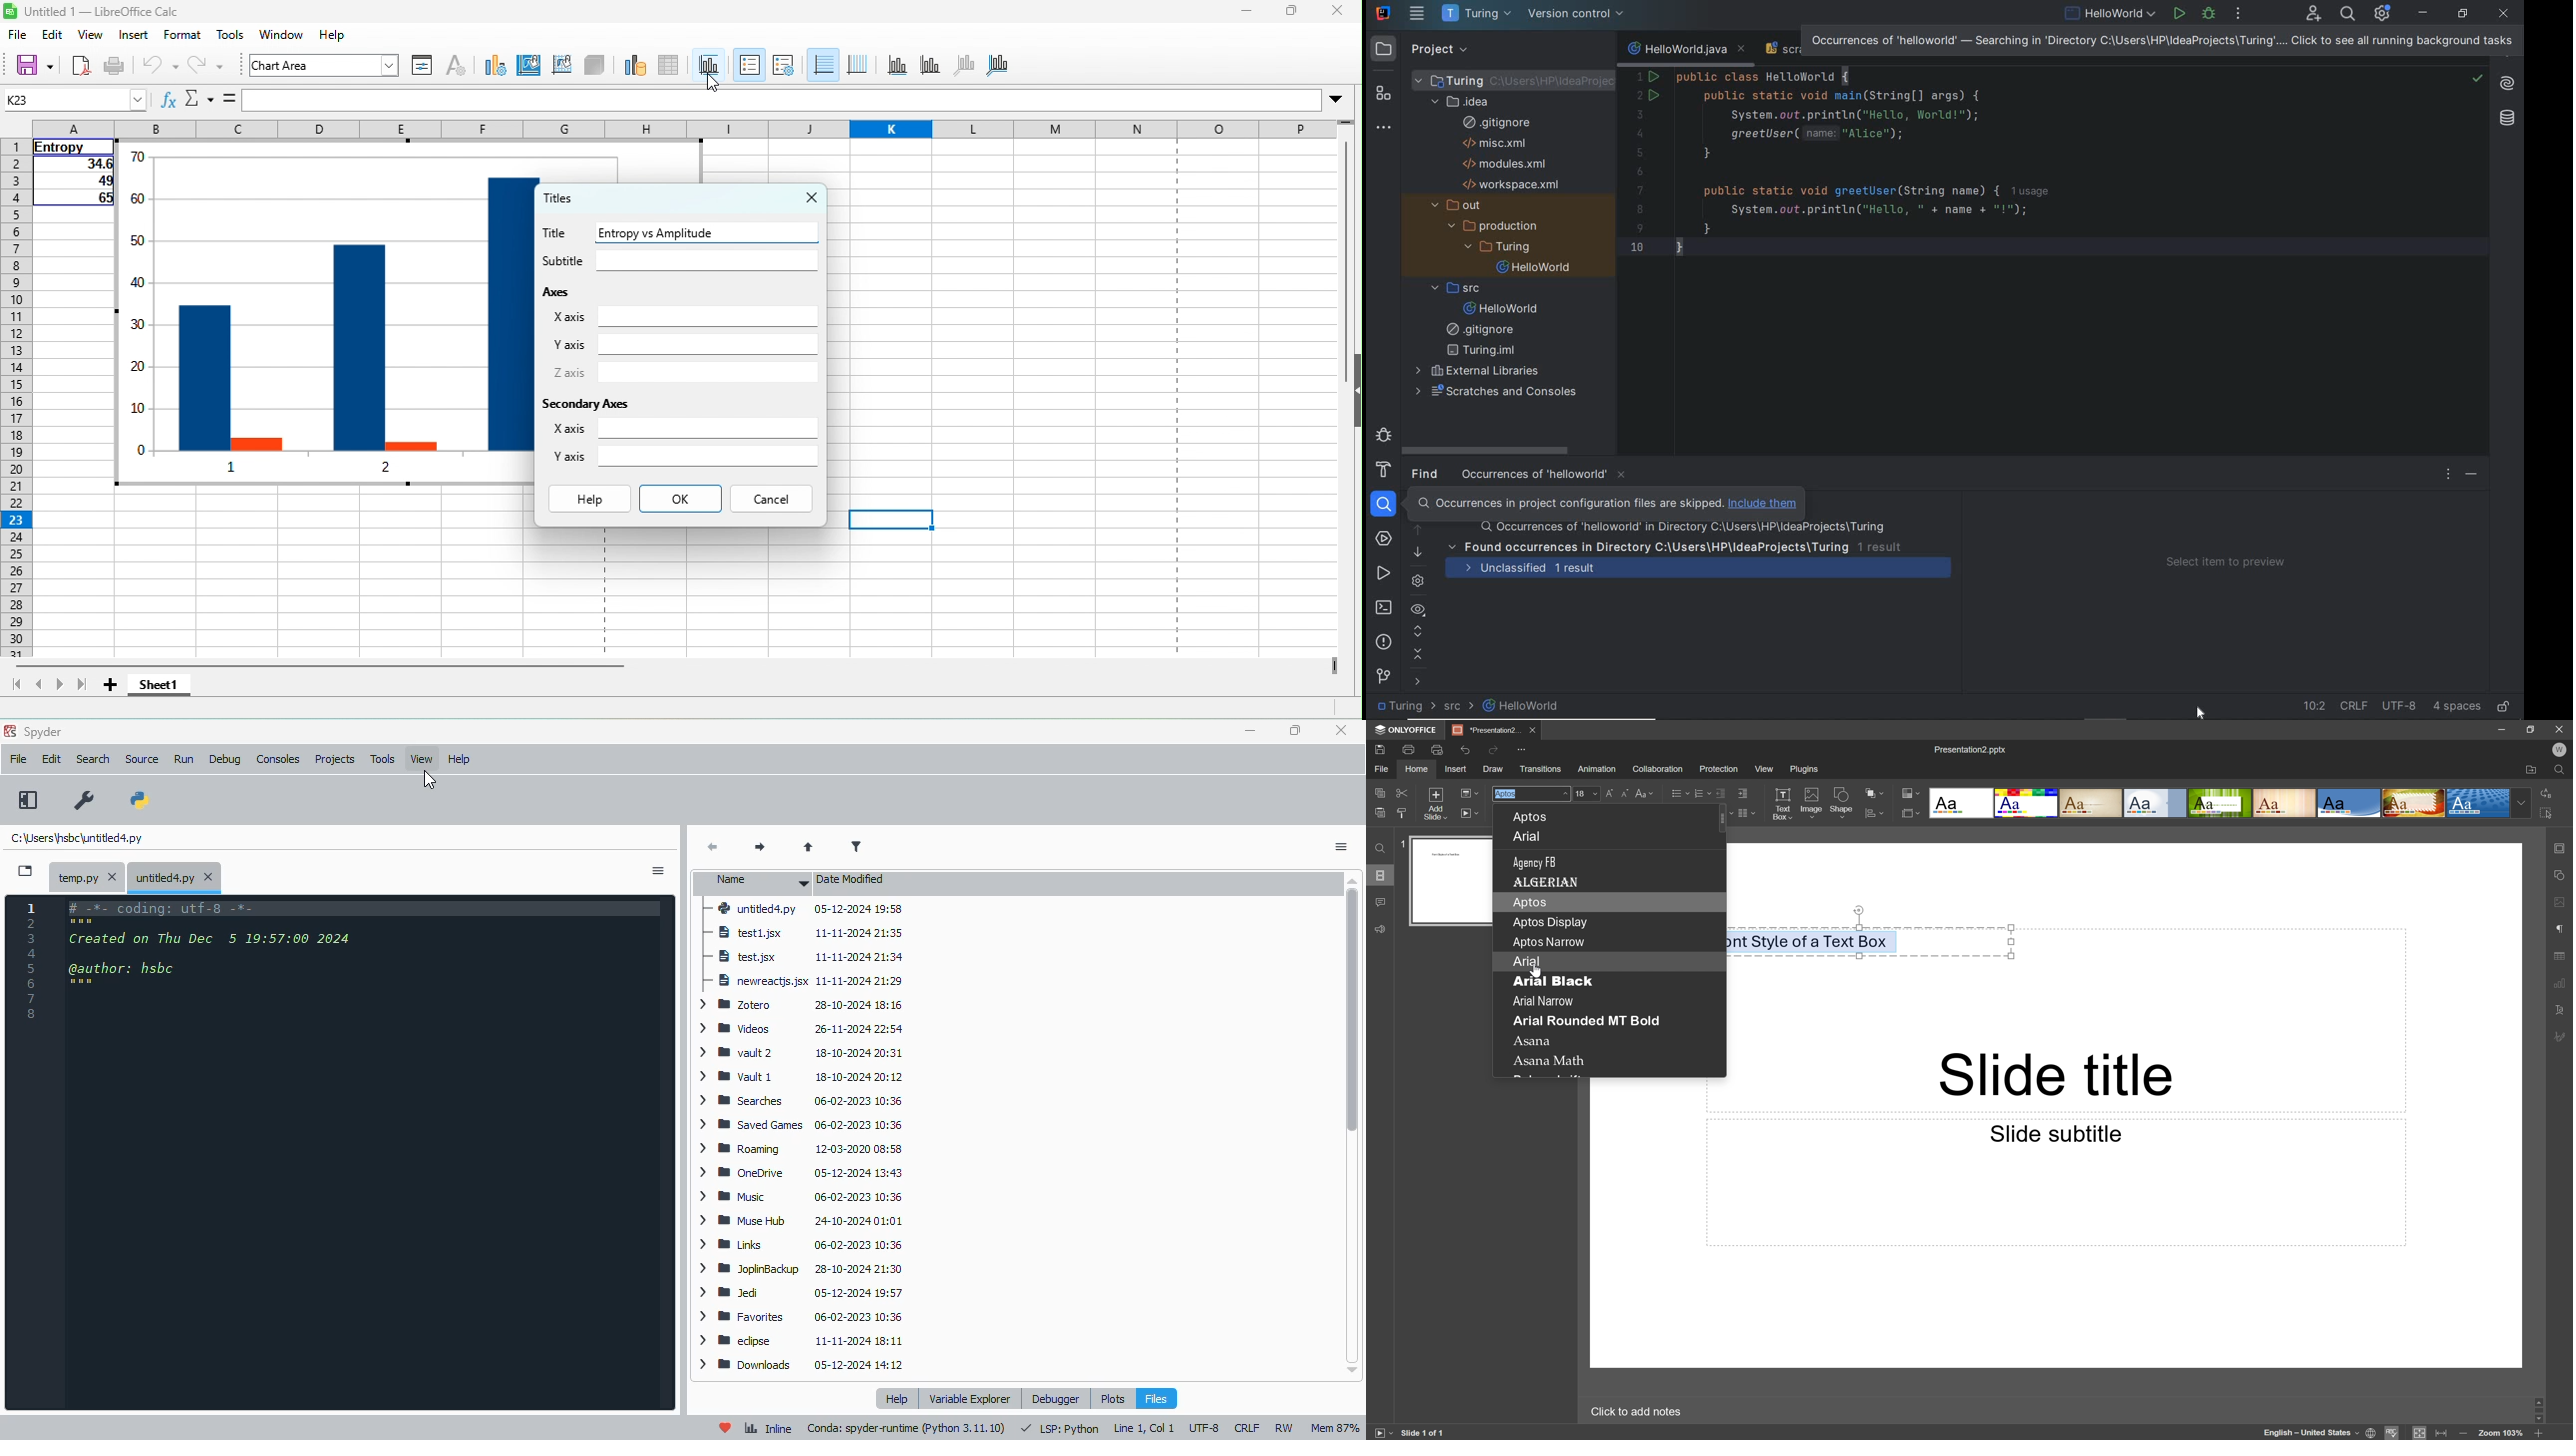 Image resolution: width=2576 pixels, height=1456 pixels. Describe the element at coordinates (1532, 817) in the screenshot. I see `Aptos` at that location.